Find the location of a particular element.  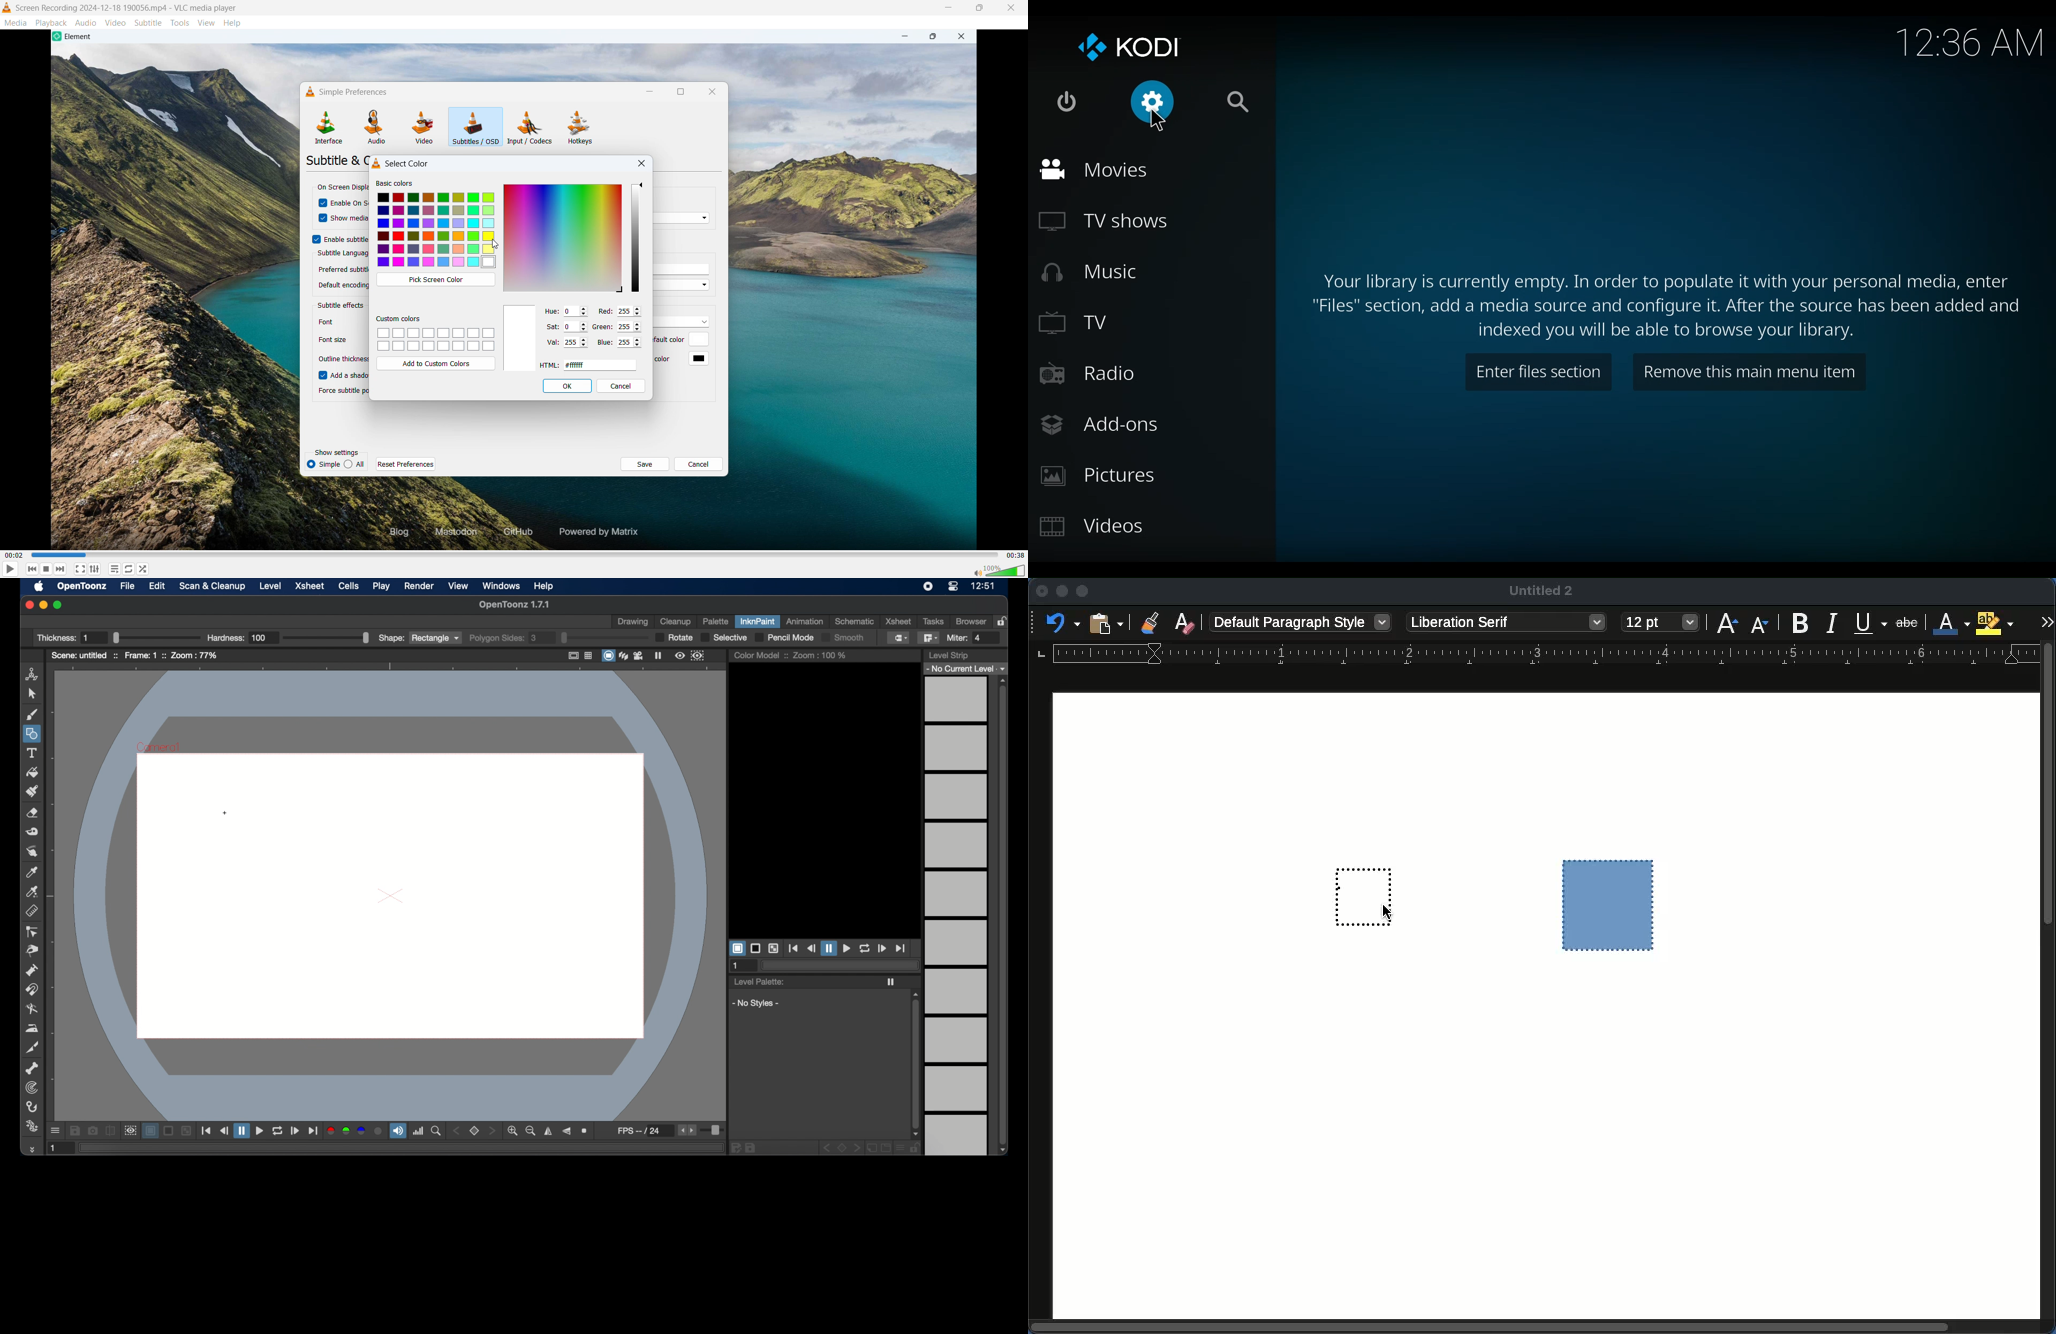

Video duration  is located at coordinates (1015, 556).